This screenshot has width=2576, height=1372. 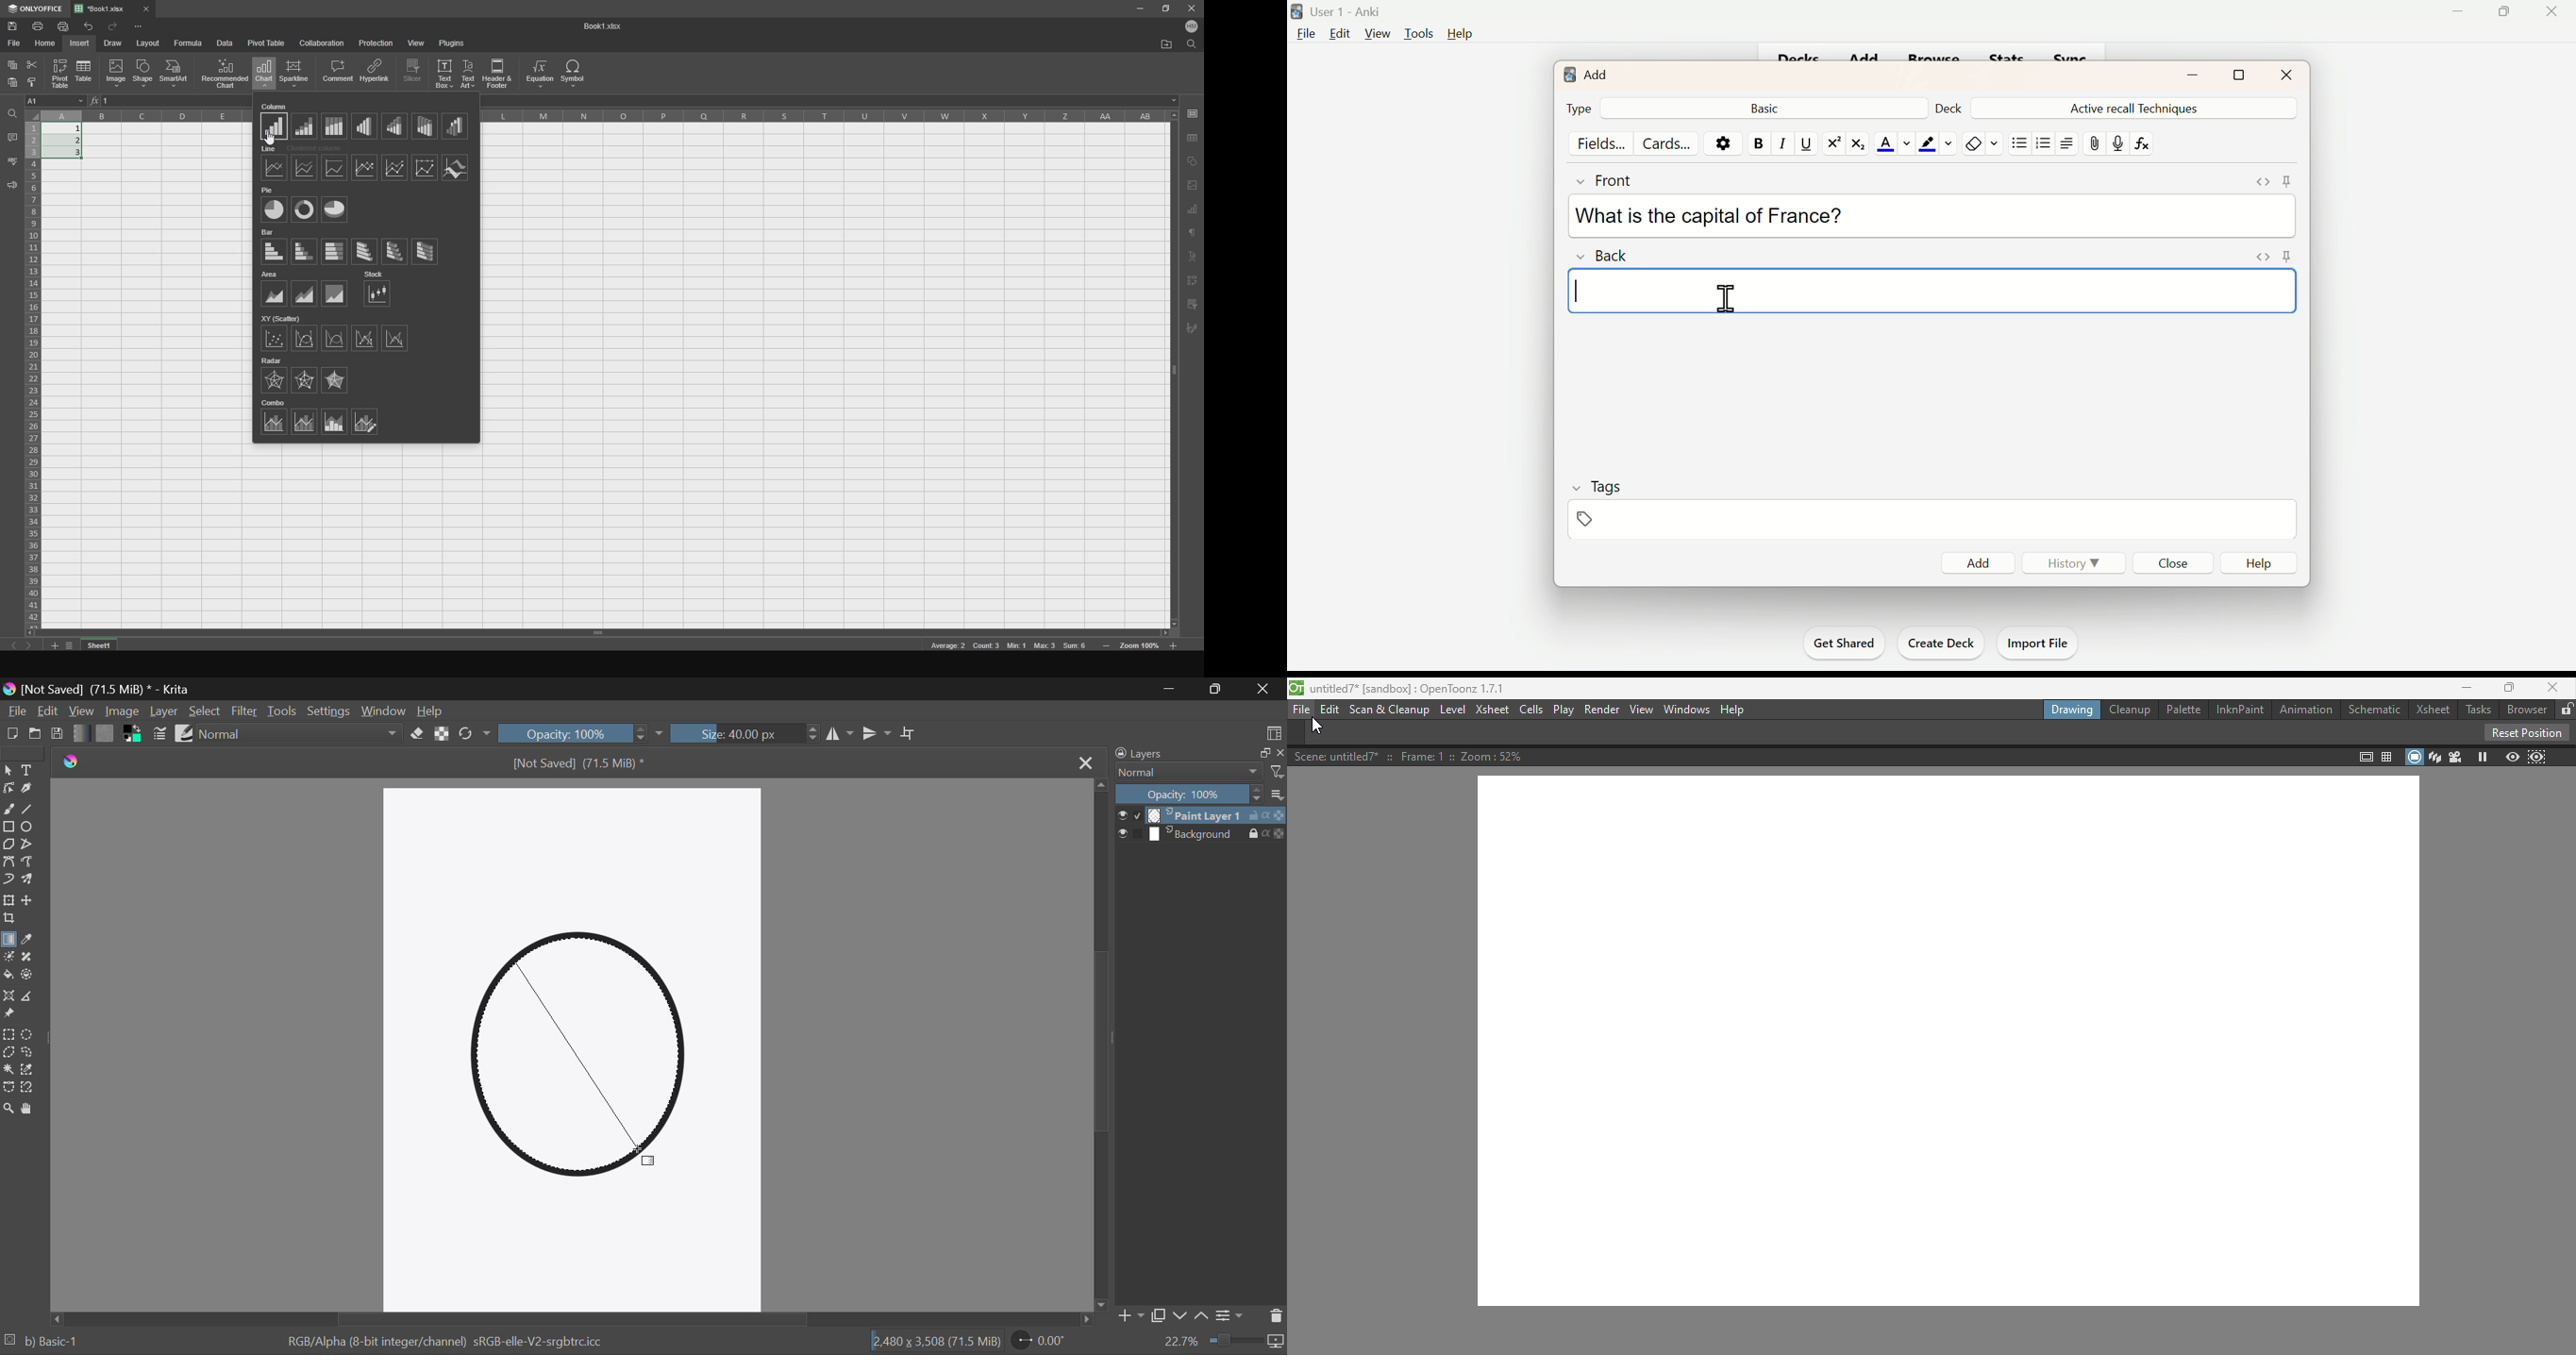 What do you see at coordinates (1623, 179) in the screenshot?
I see `Front` at bounding box center [1623, 179].